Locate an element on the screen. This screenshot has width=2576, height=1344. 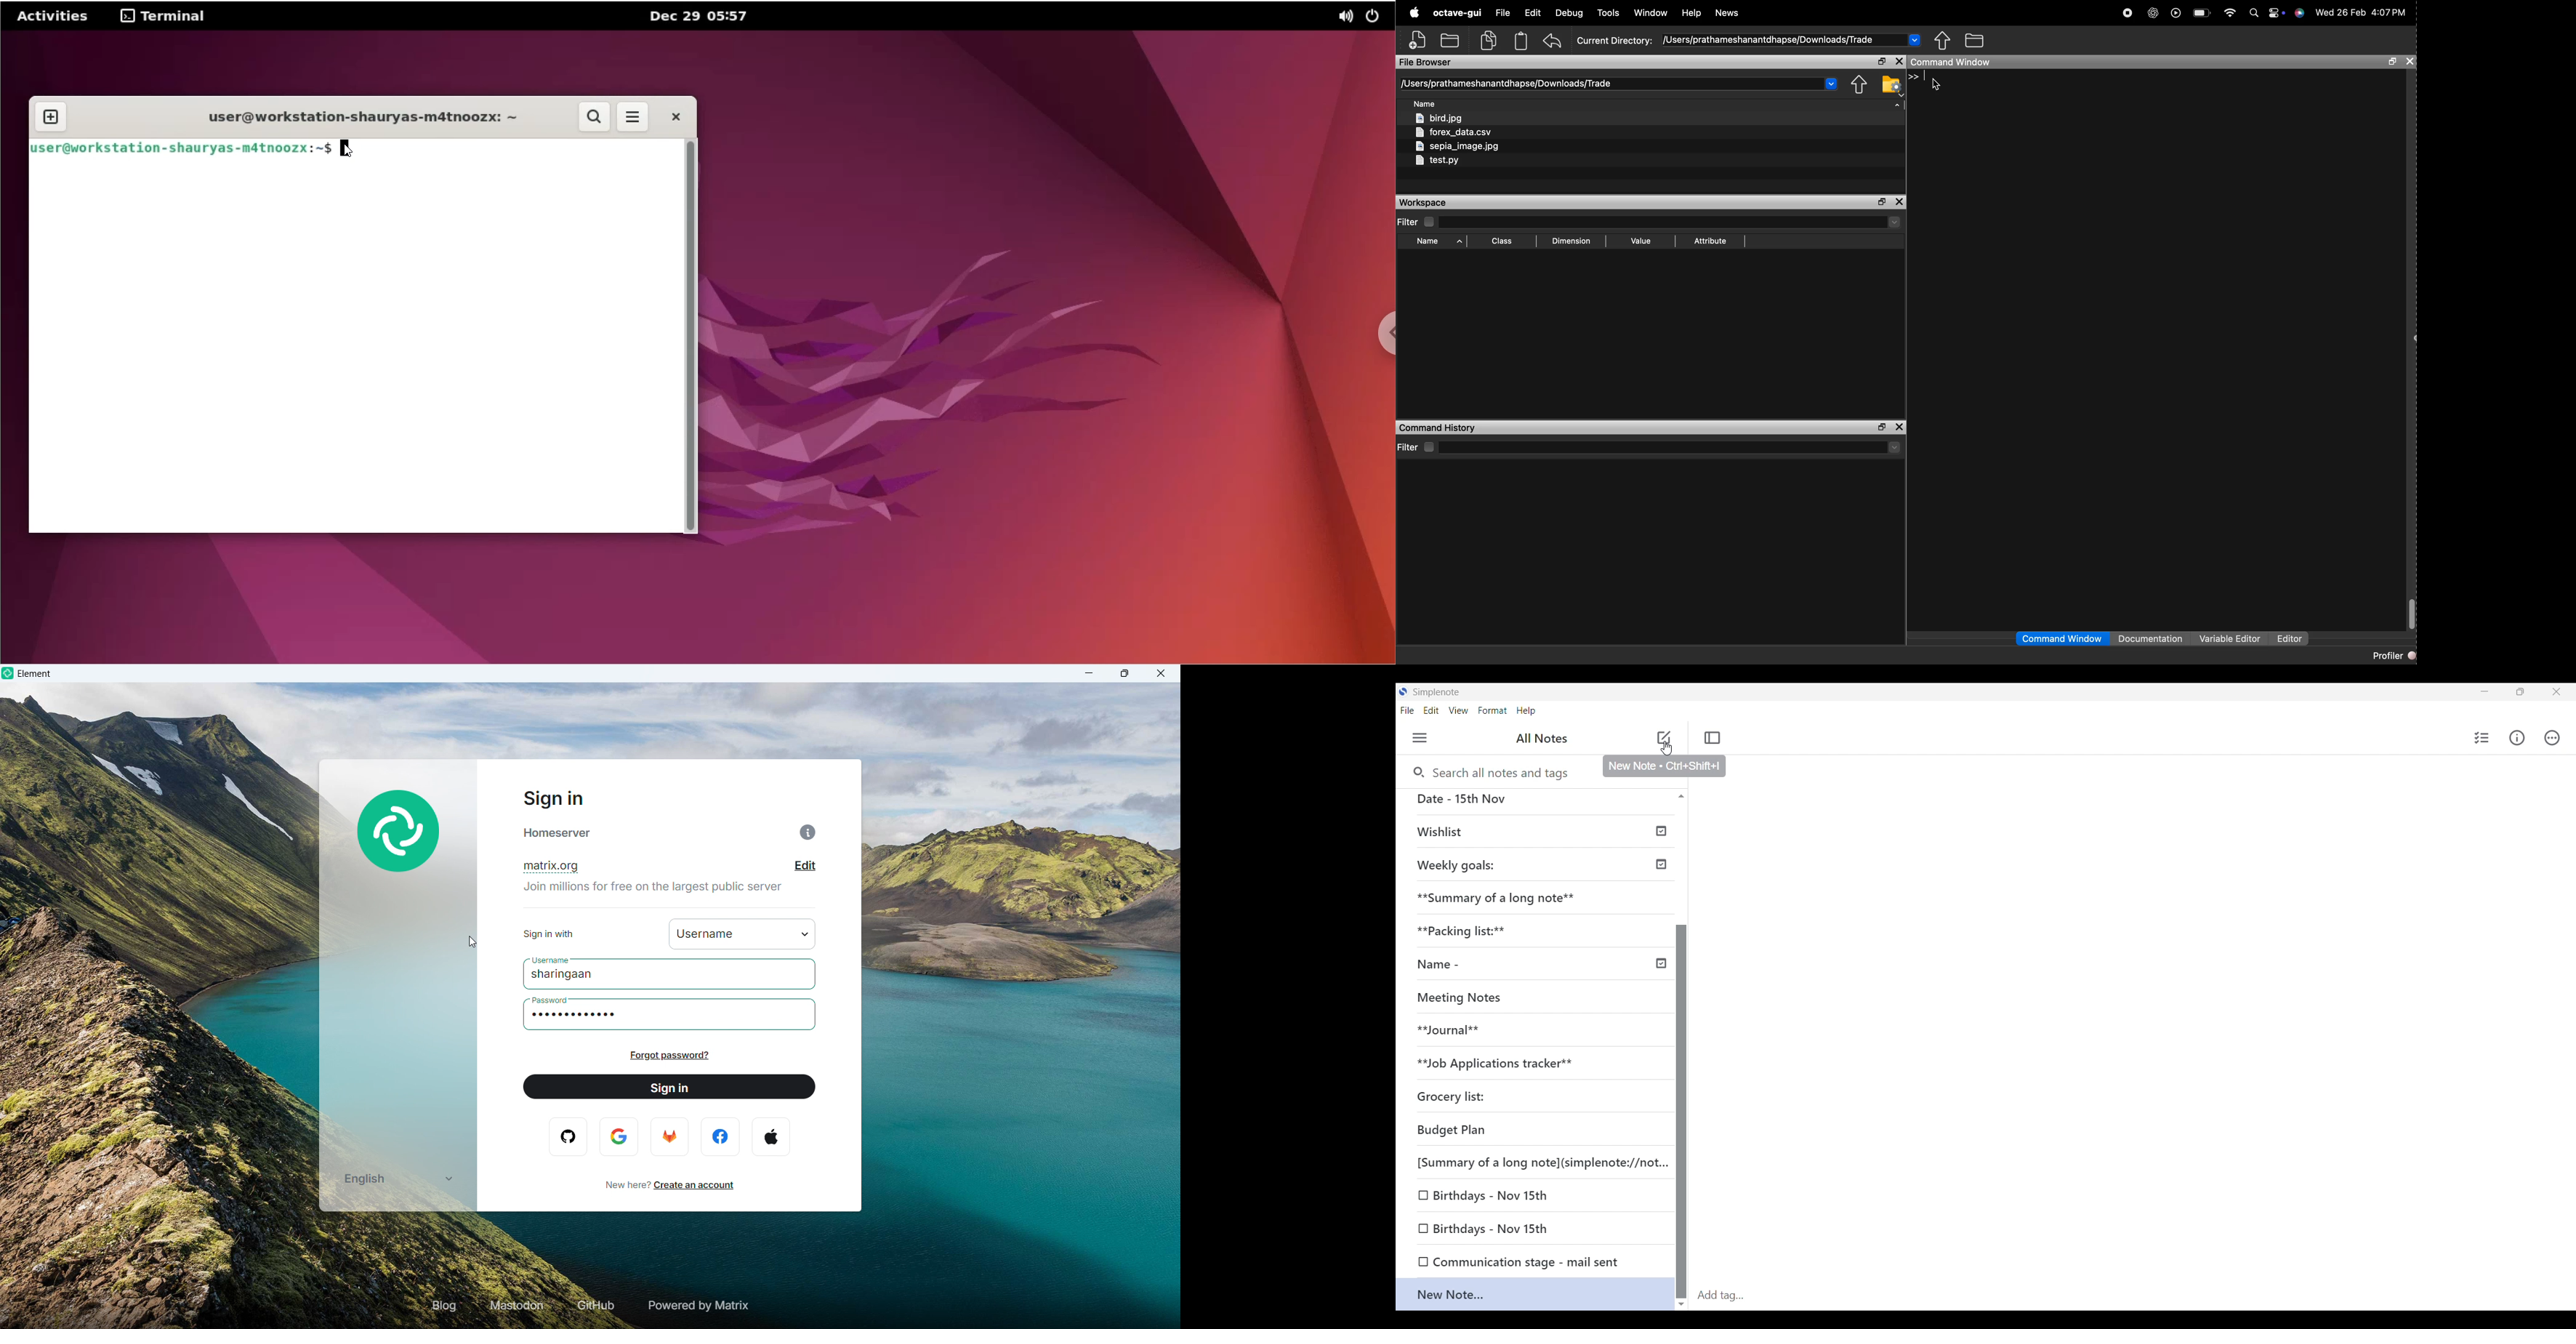
maximize is located at coordinates (1126, 673).